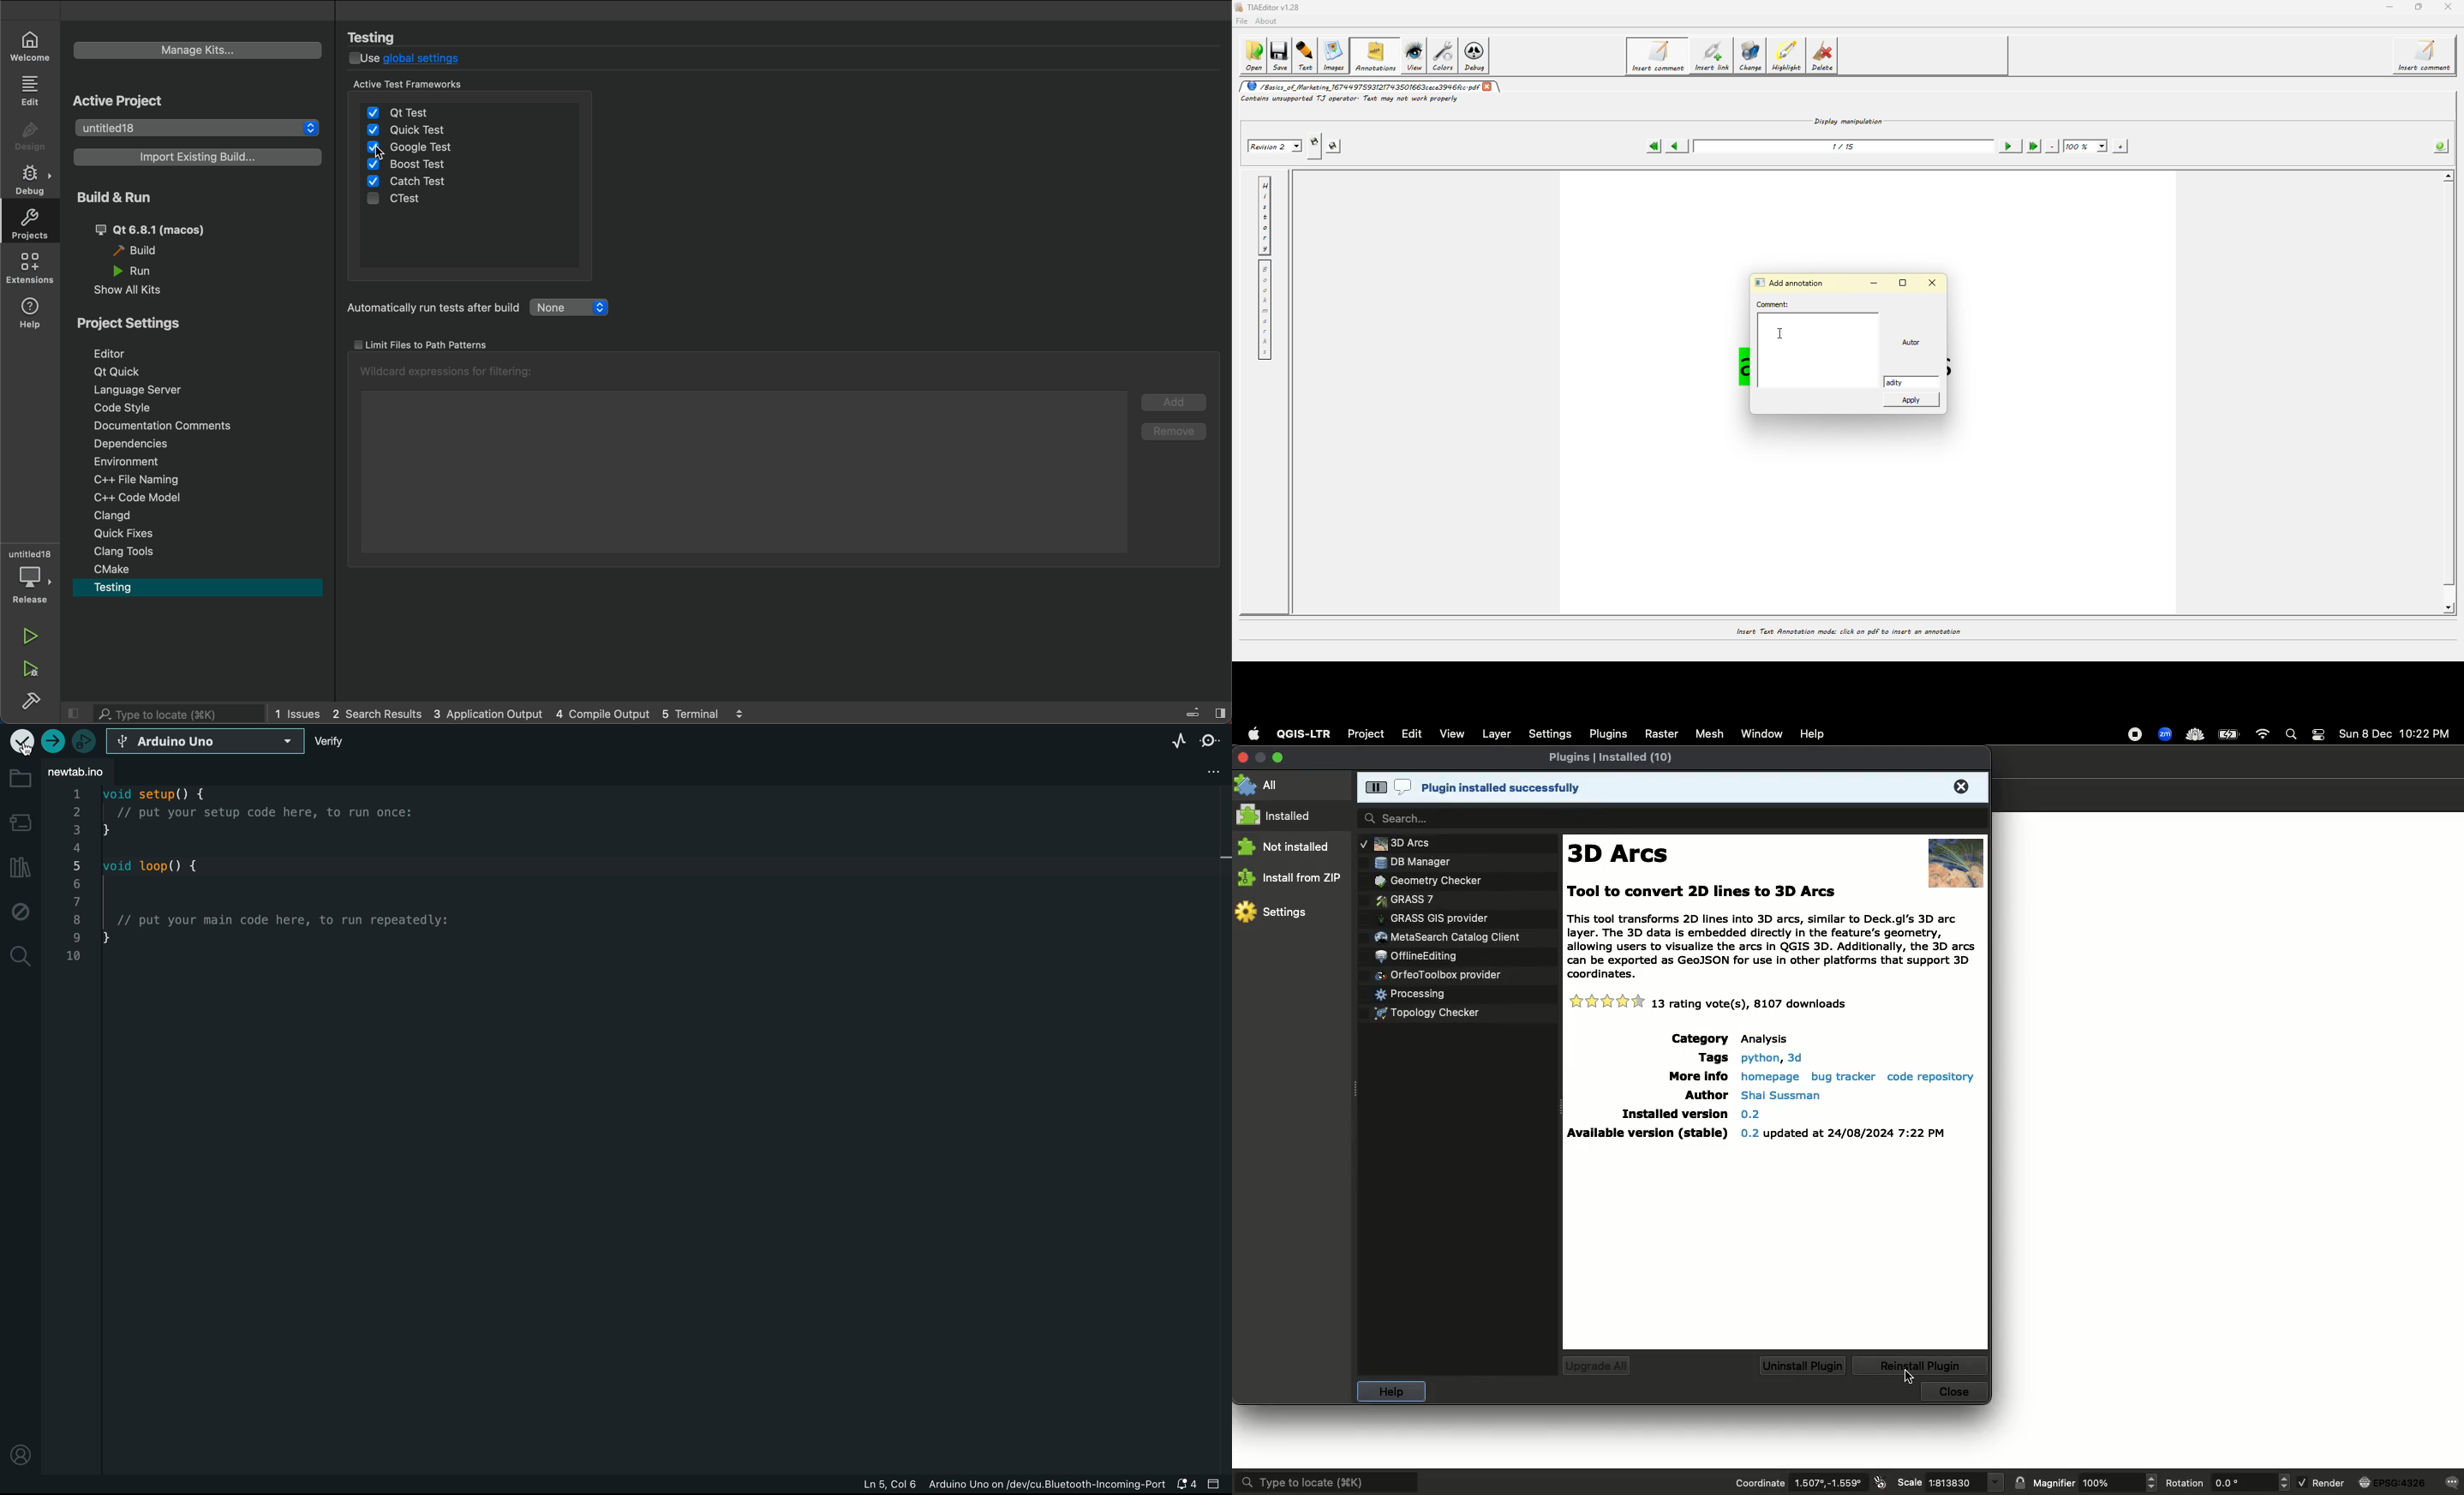  Describe the element at coordinates (1676, 147) in the screenshot. I see `previous page` at that location.